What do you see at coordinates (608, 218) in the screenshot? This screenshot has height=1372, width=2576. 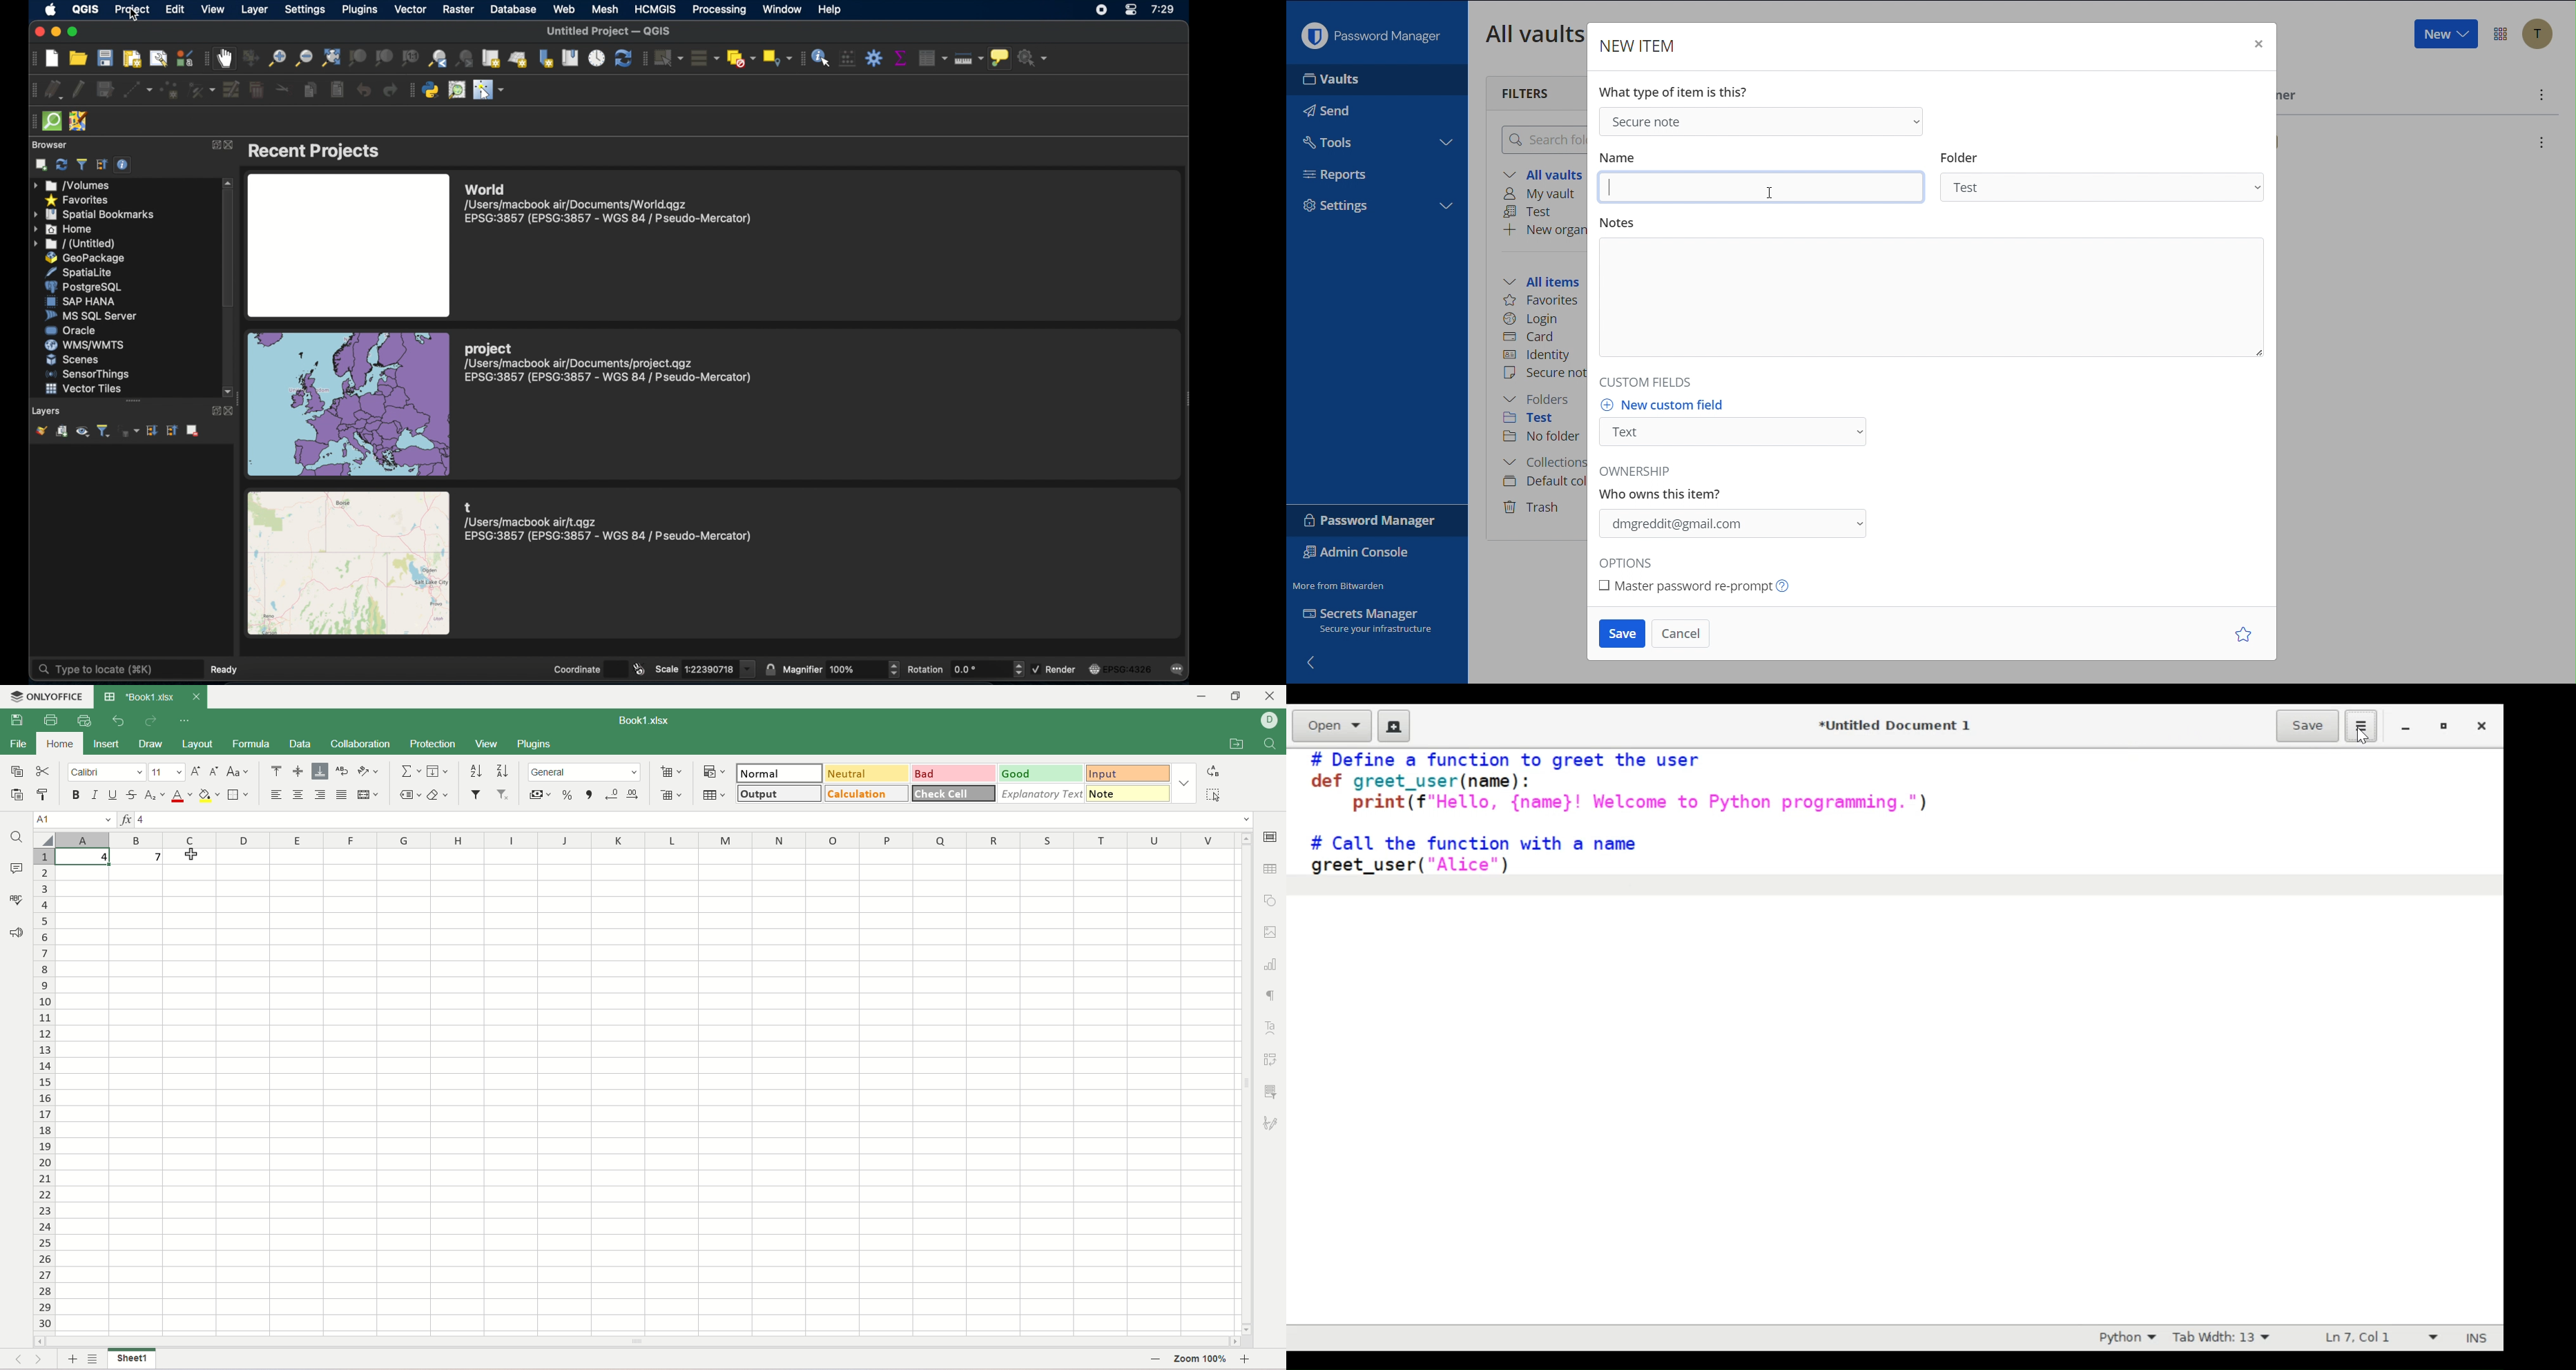 I see `EPSG:3857 (EPSG:3857 - WGS 84 | Pseudo-Mercator)` at bounding box center [608, 218].